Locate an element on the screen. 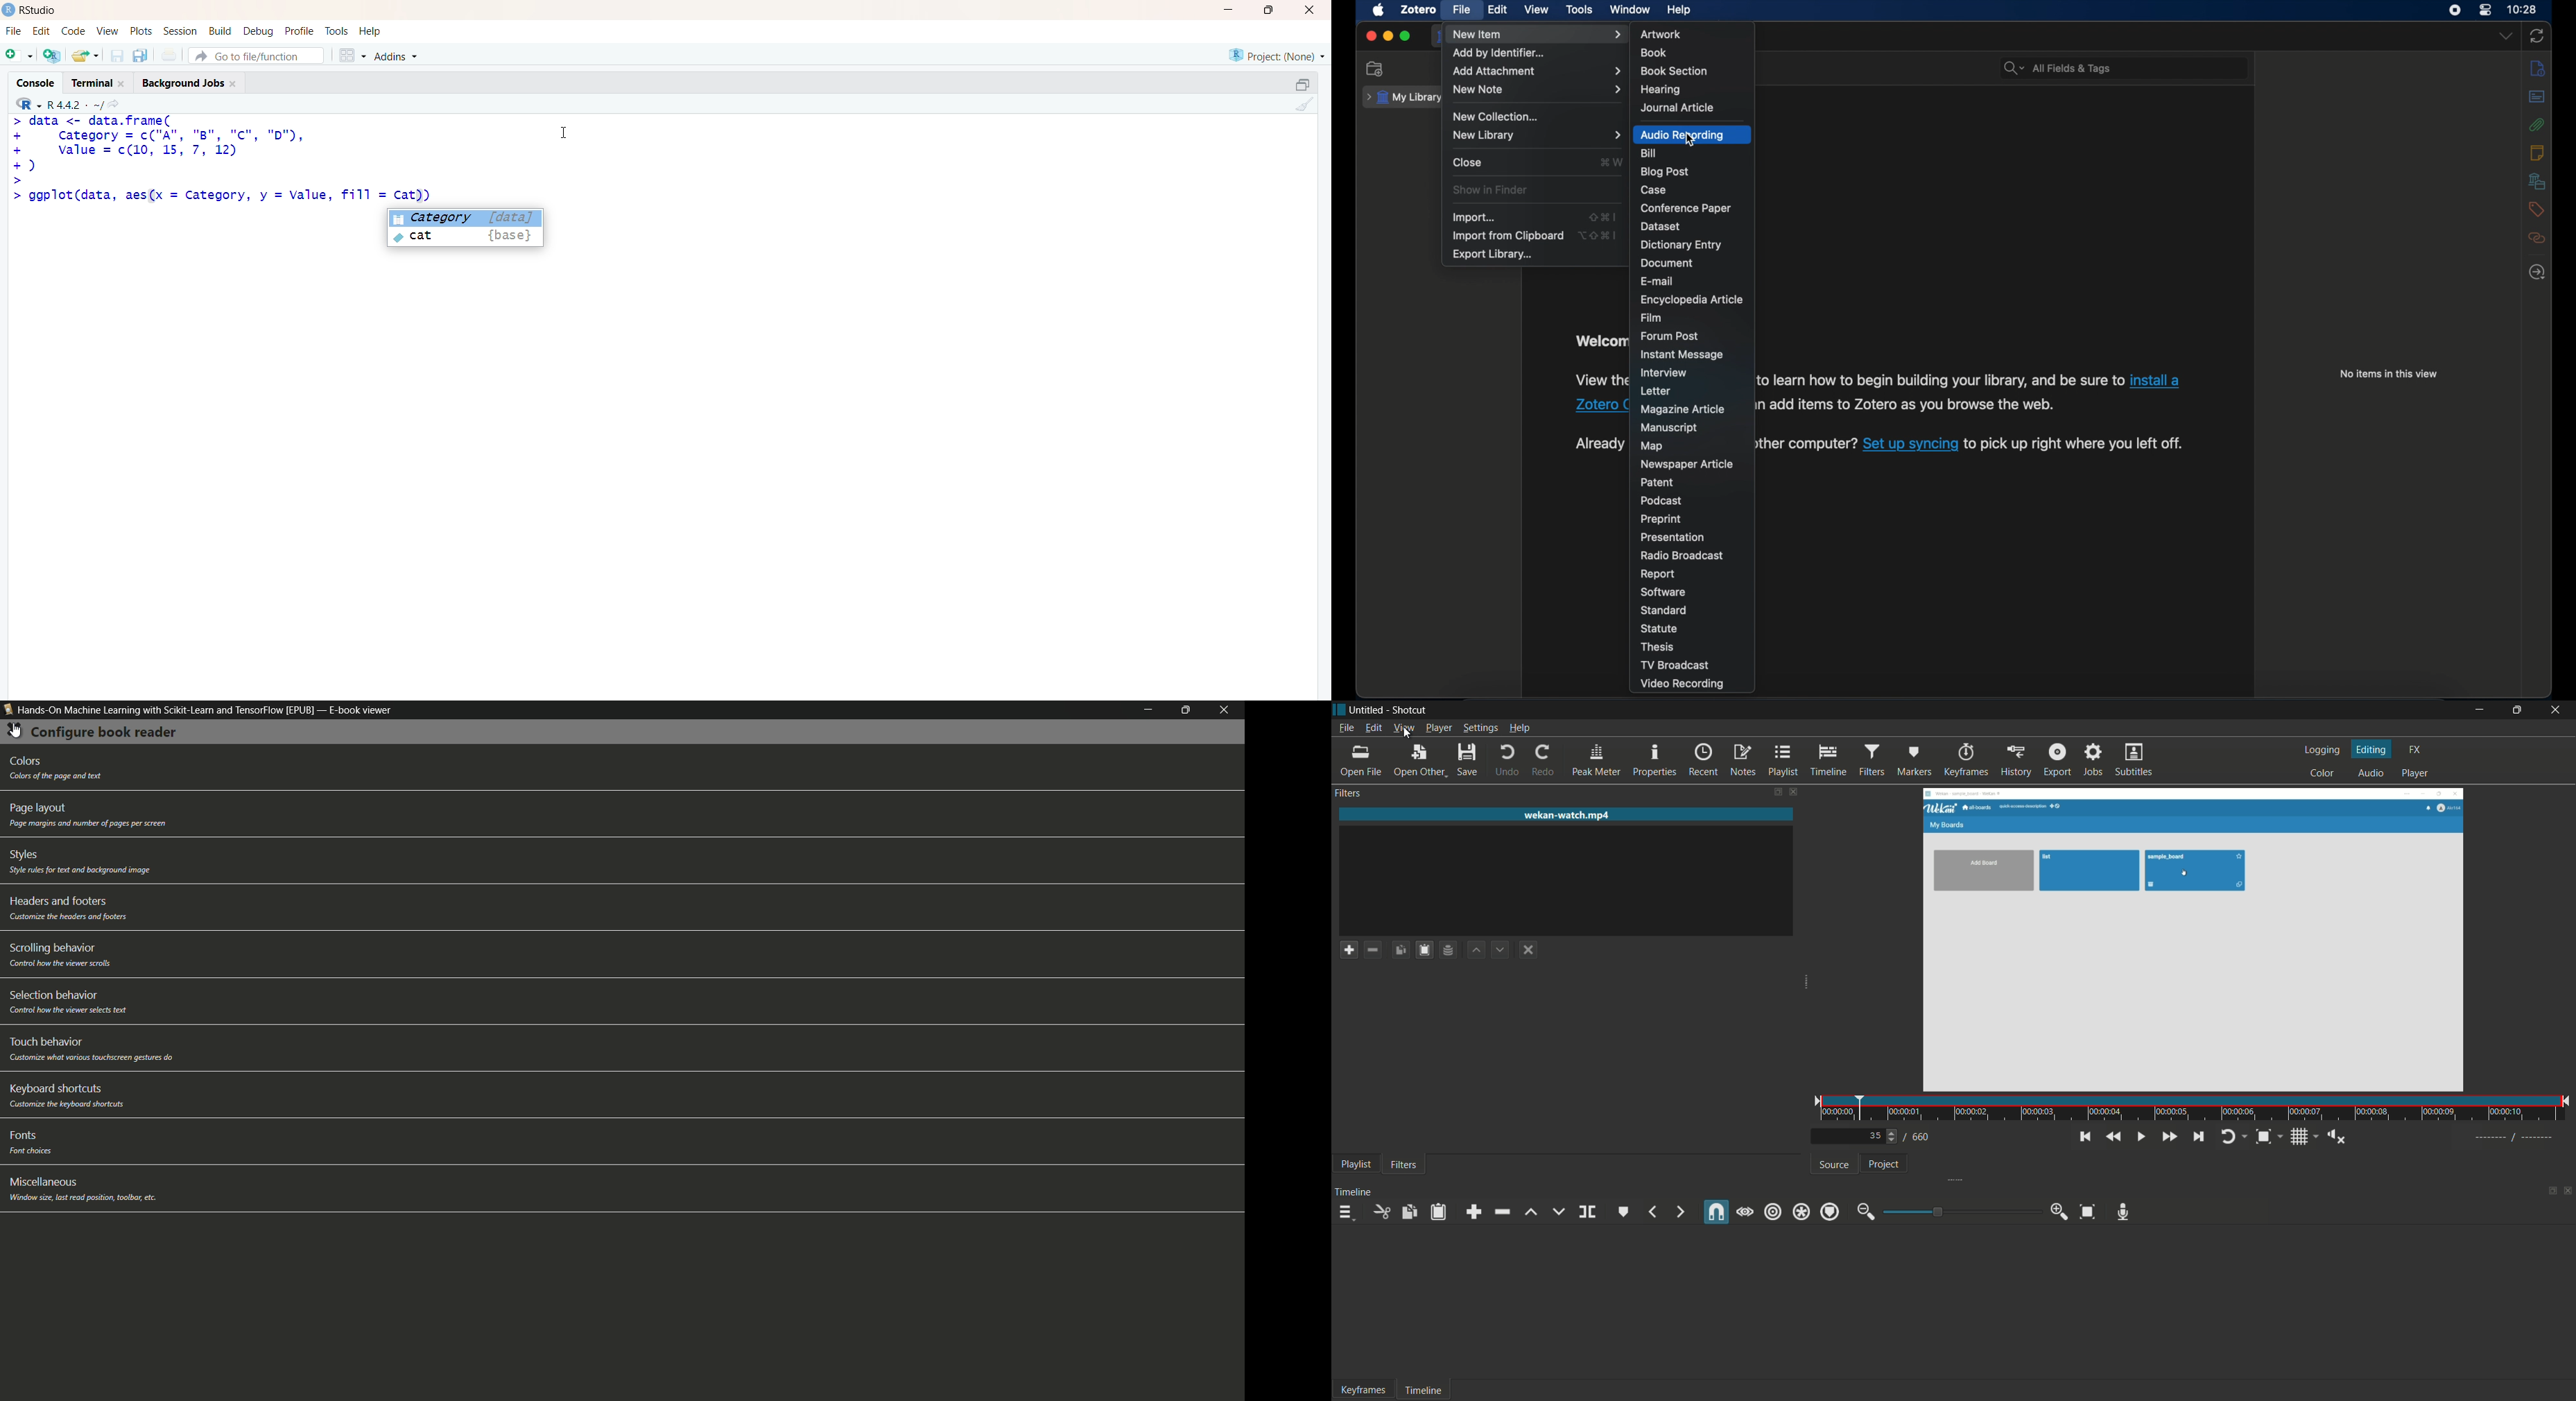 The height and width of the screenshot is (1428, 2576). project is located at coordinates (1884, 1167).